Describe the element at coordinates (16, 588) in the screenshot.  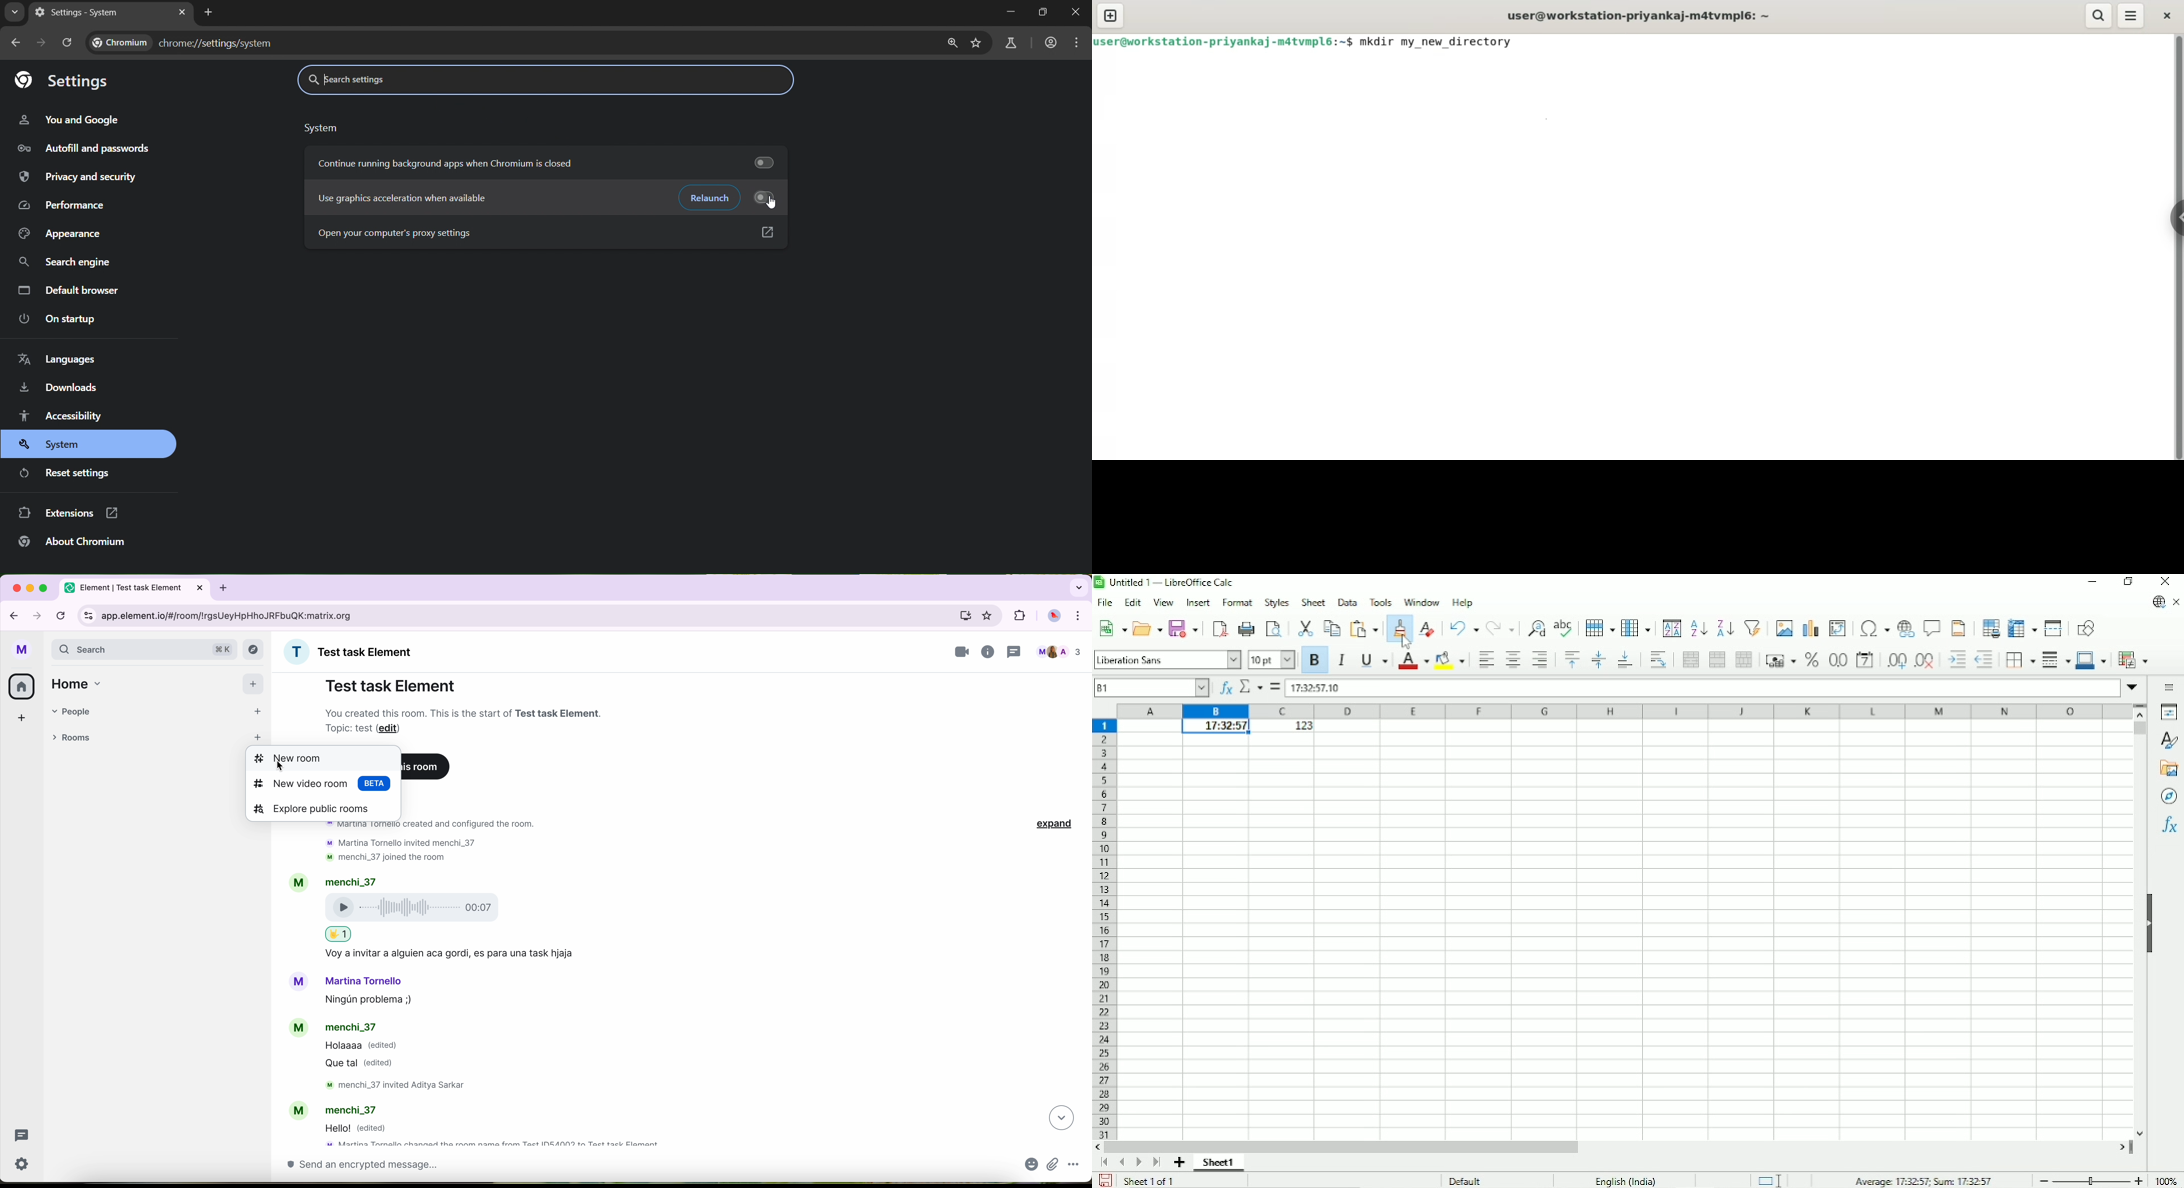
I see `close Google Chrome` at that location.